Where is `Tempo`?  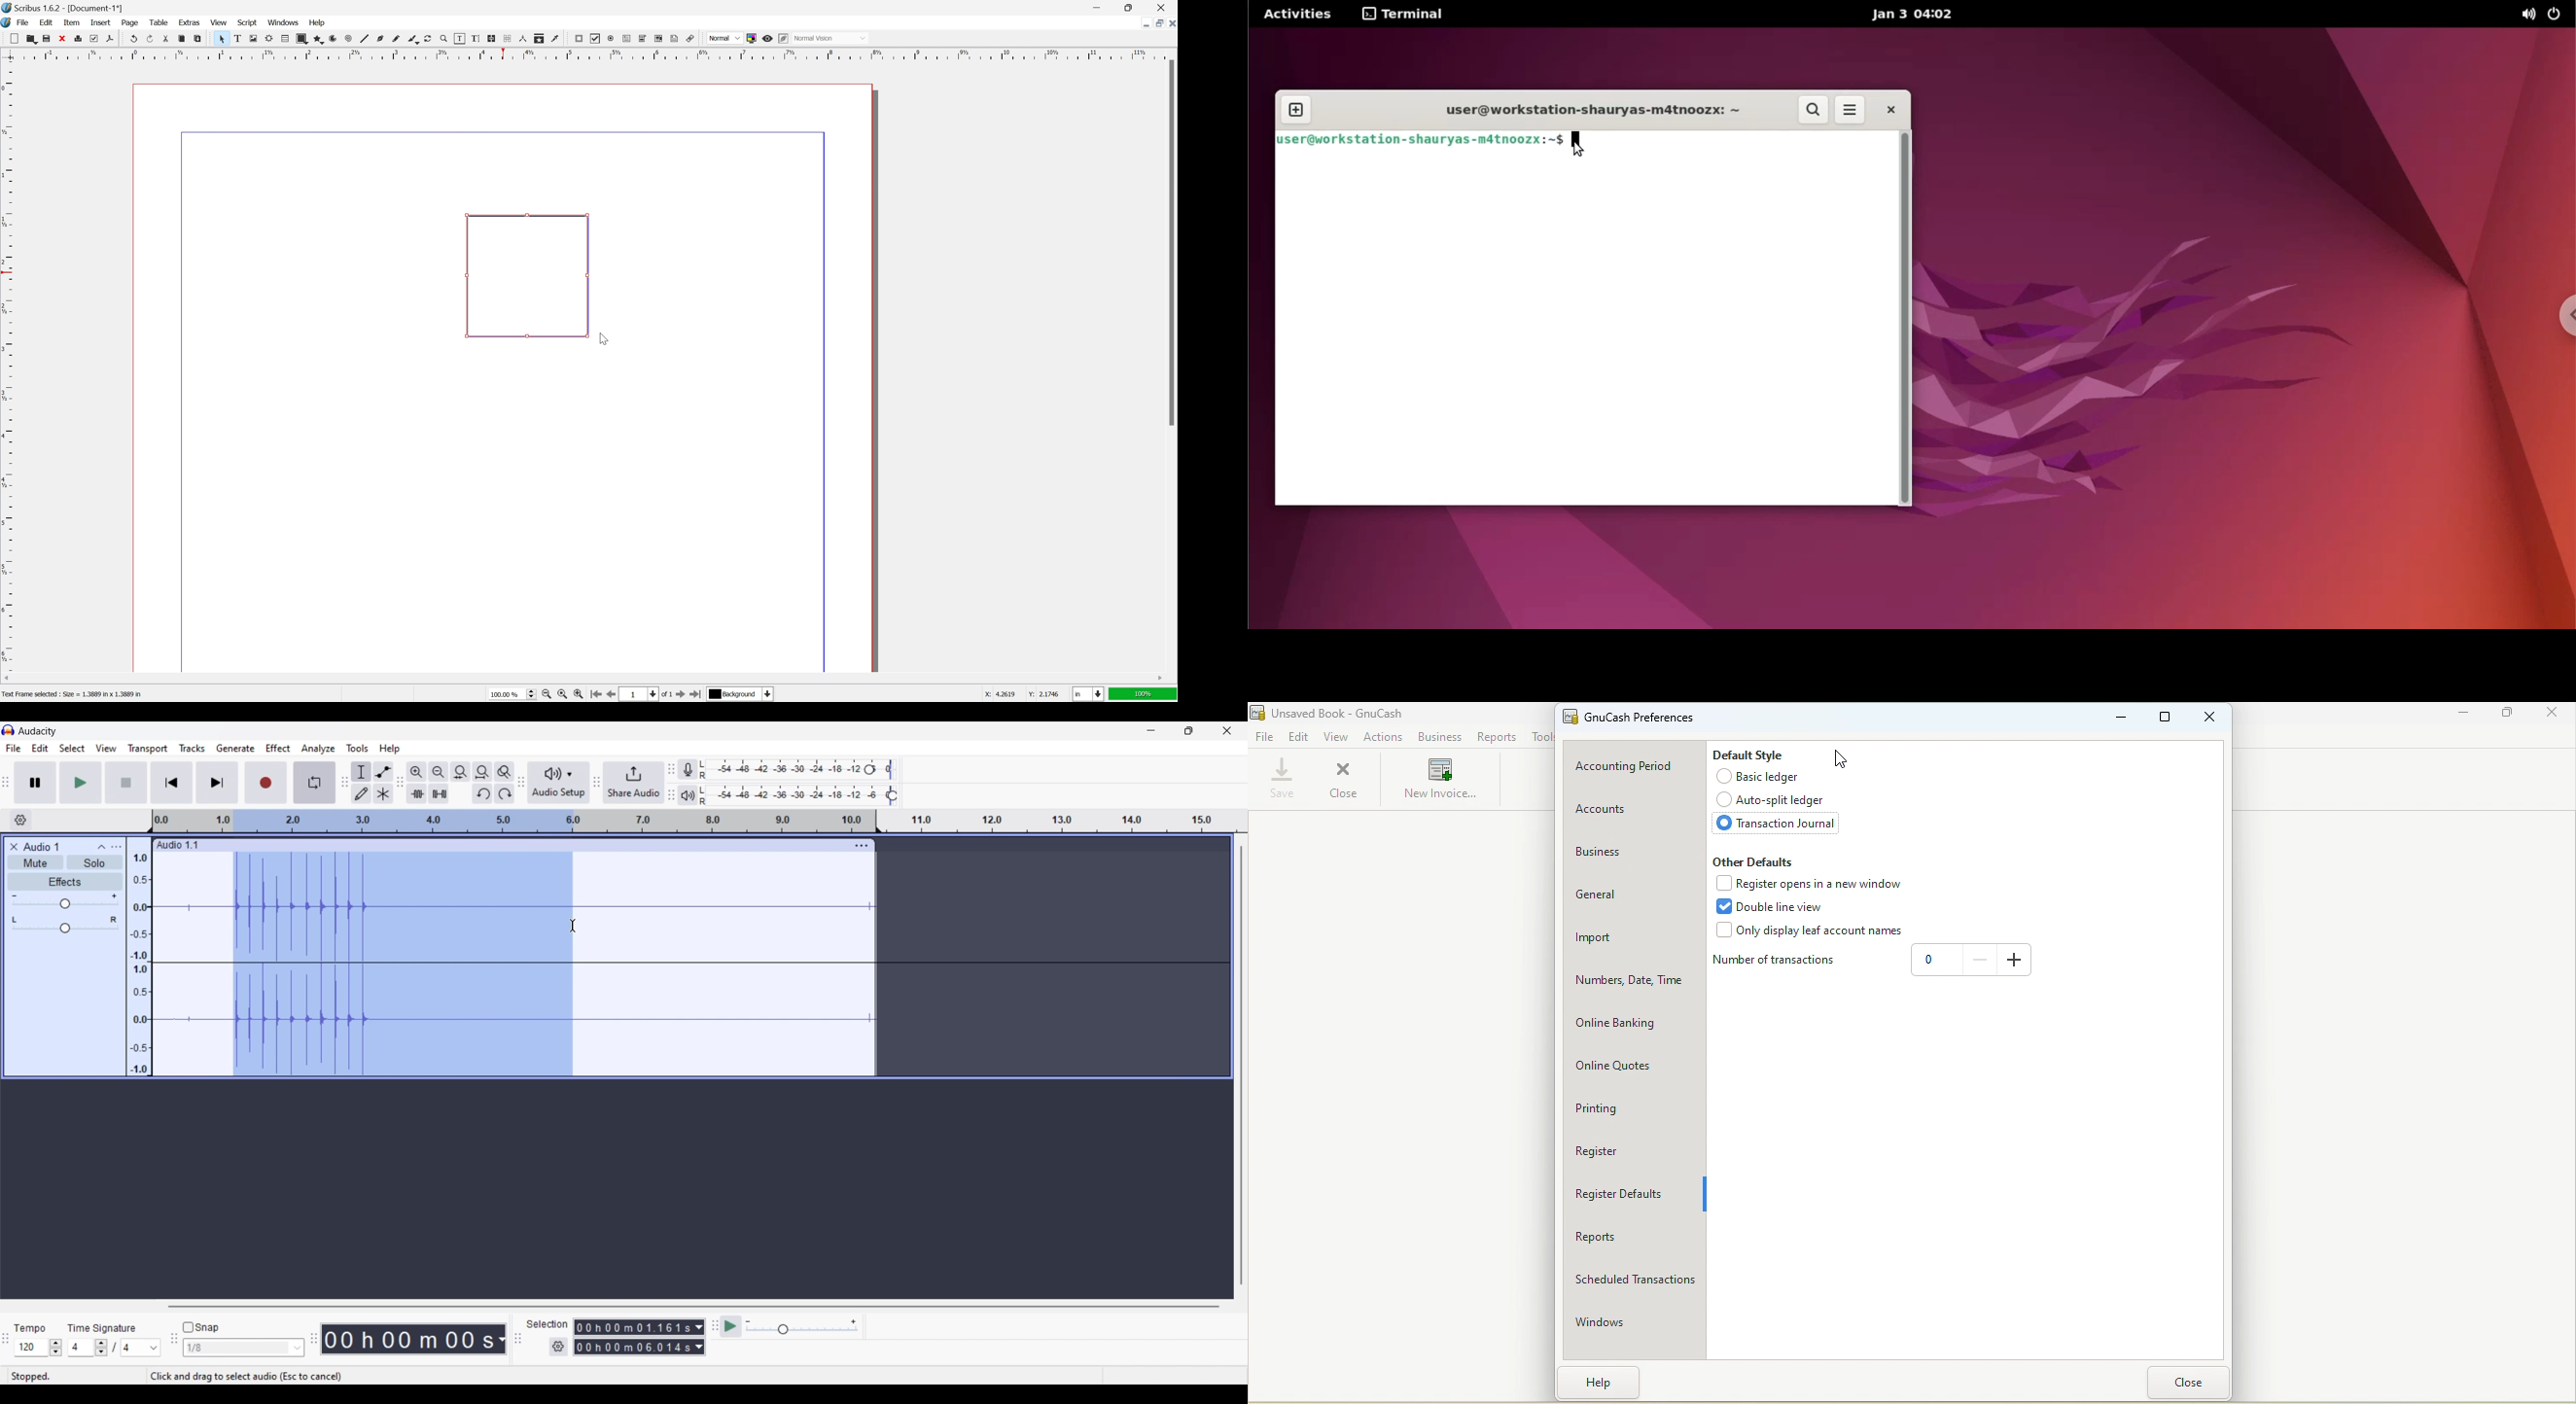 Tempo is located at coordinates (29, 1327).